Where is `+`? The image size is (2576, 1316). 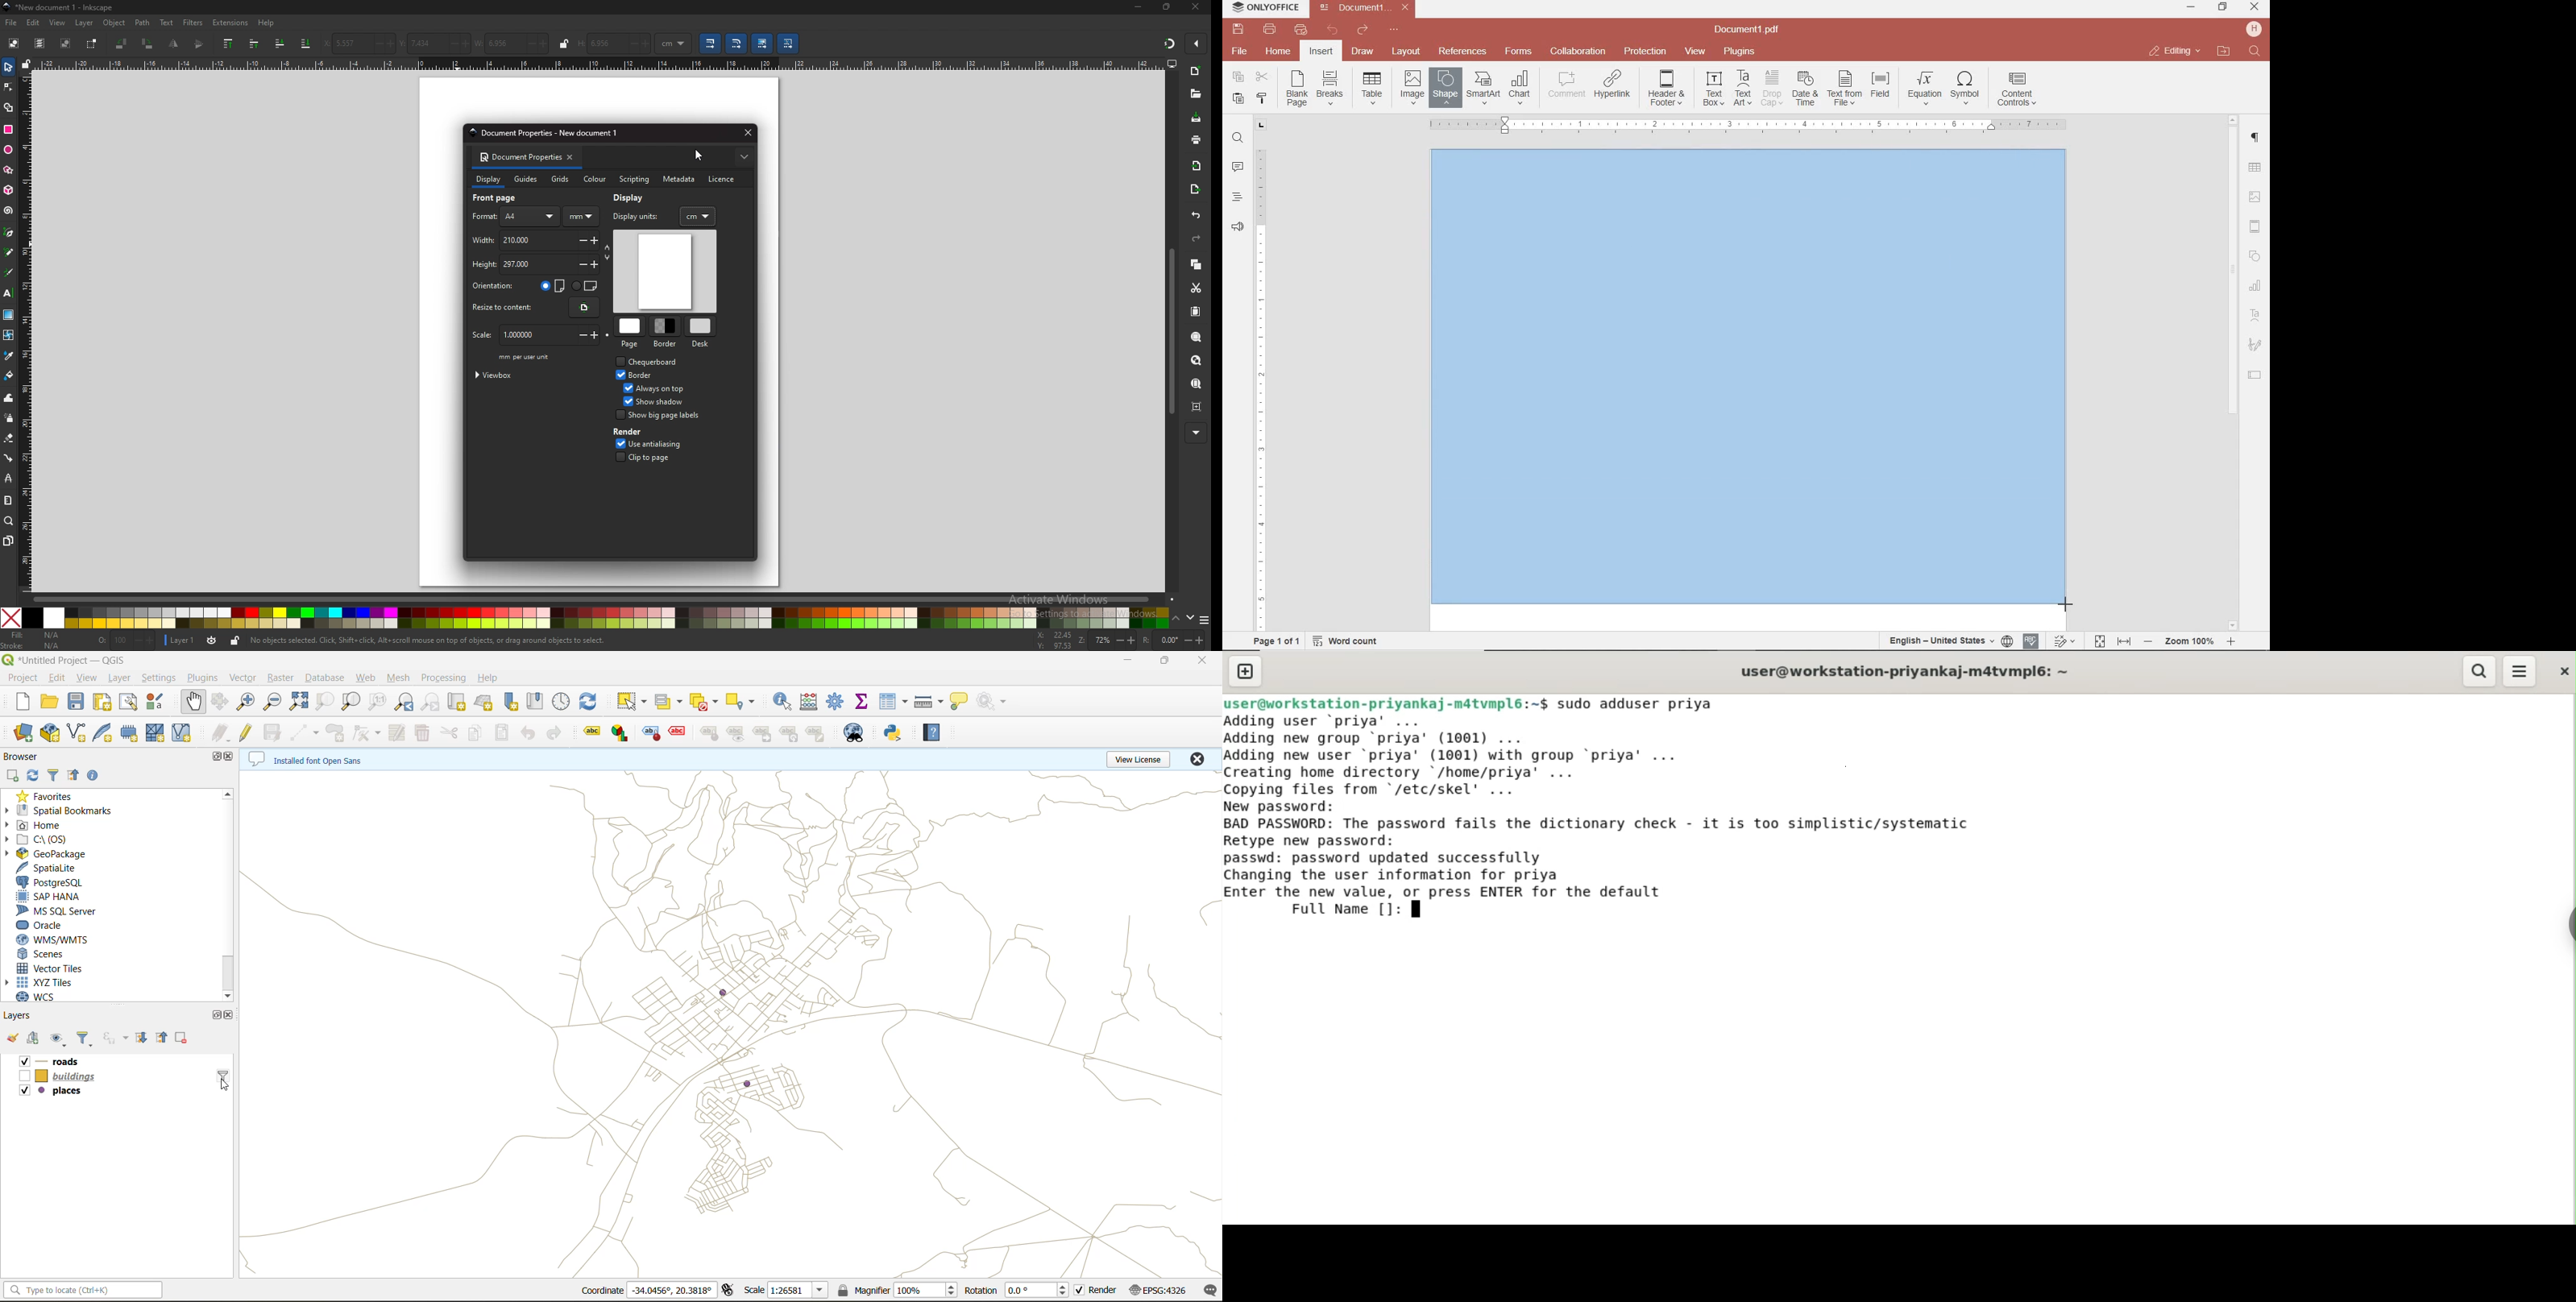 + is located at coordinates (1202, 640).